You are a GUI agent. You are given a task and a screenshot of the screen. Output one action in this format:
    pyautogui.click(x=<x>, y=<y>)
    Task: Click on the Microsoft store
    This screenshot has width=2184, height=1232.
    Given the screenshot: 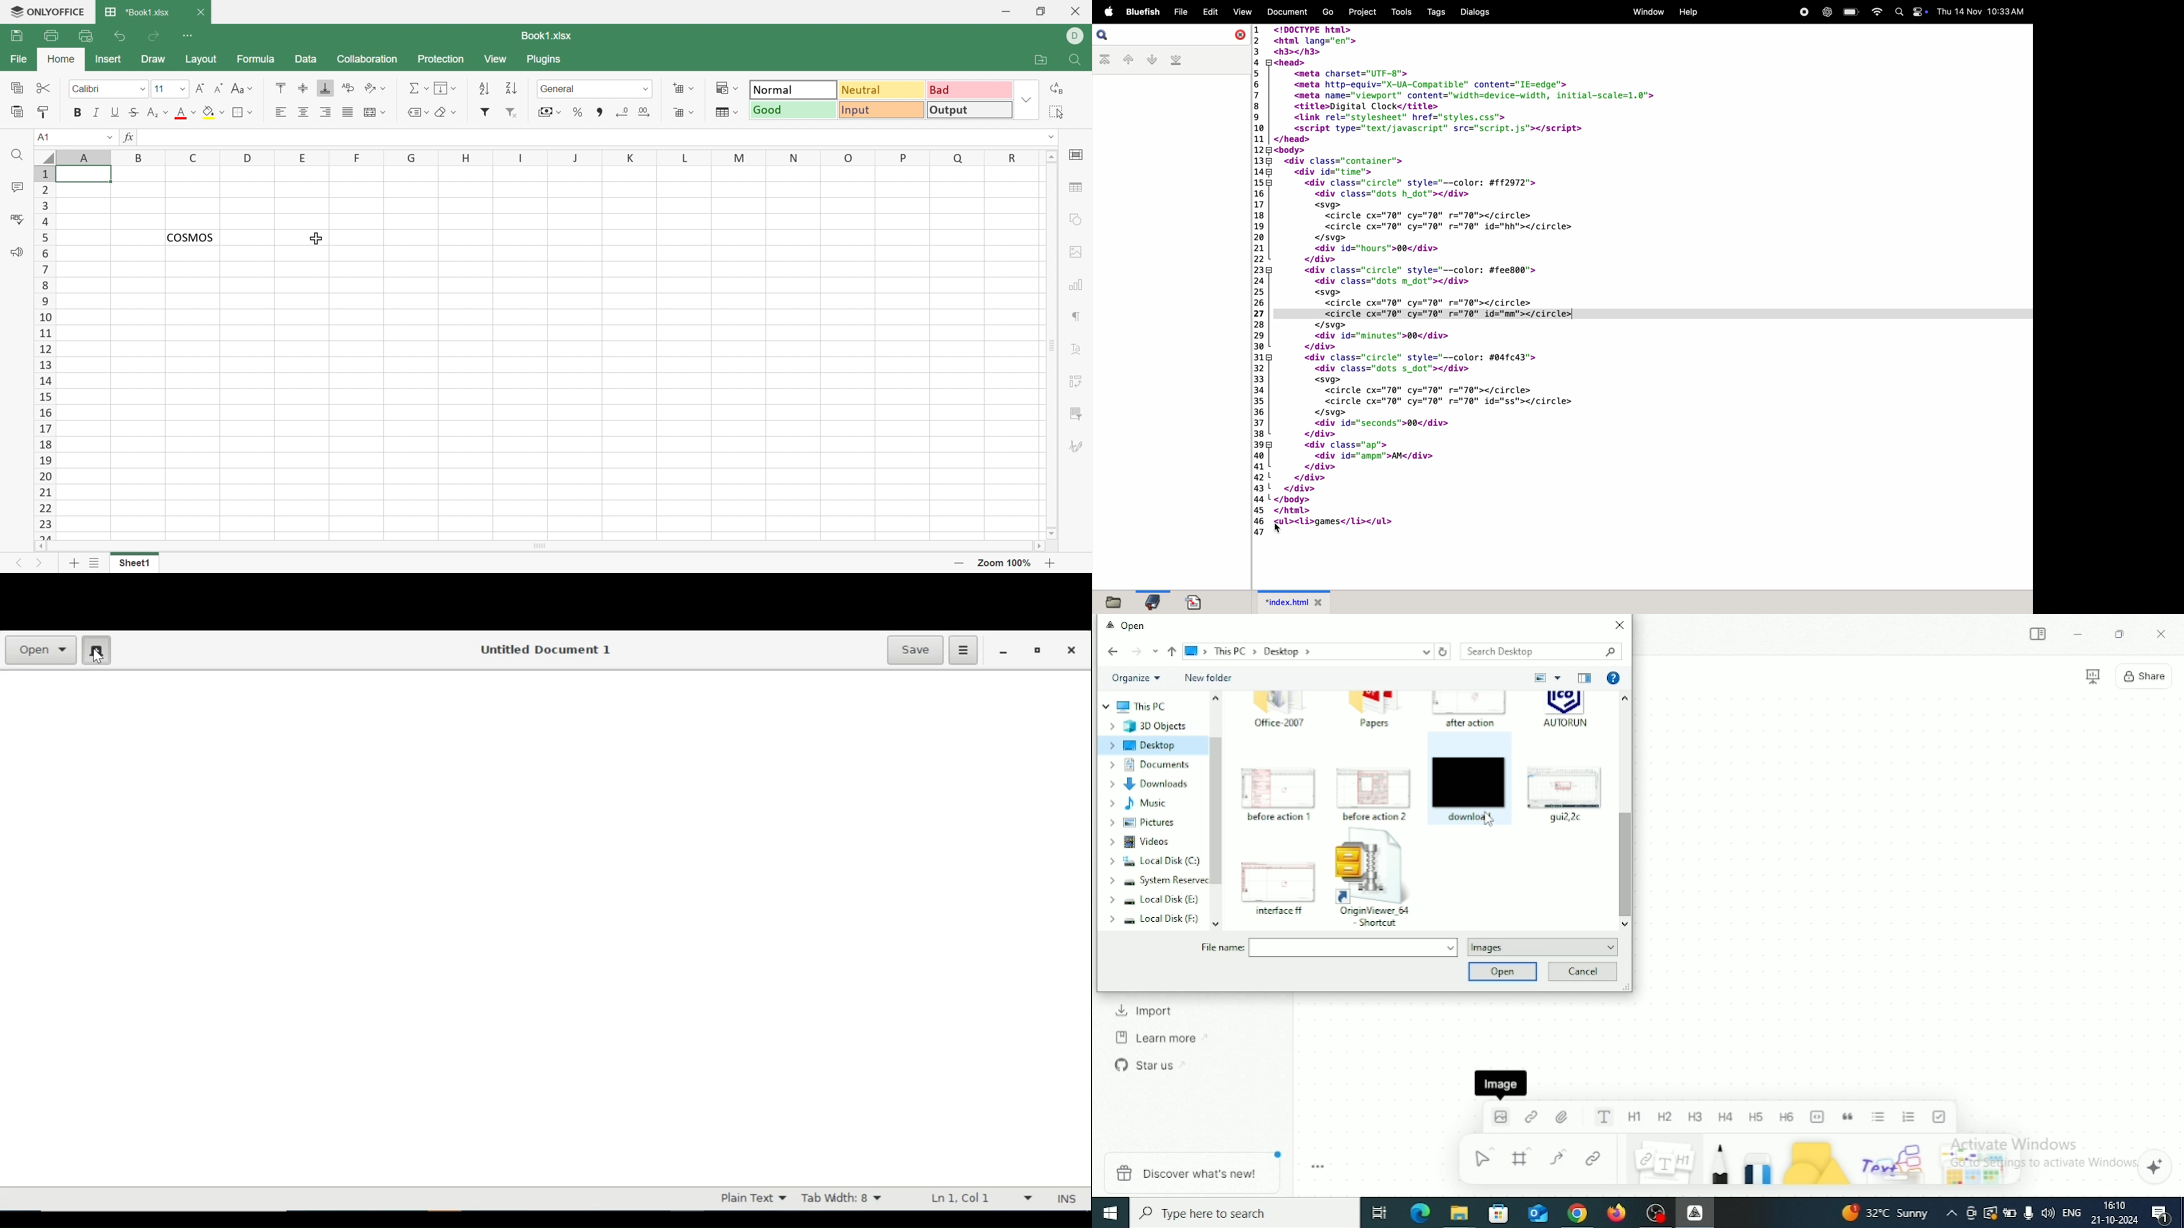 What is the action you would take?
    pyautogui.click(x=1499, y=1213)
    